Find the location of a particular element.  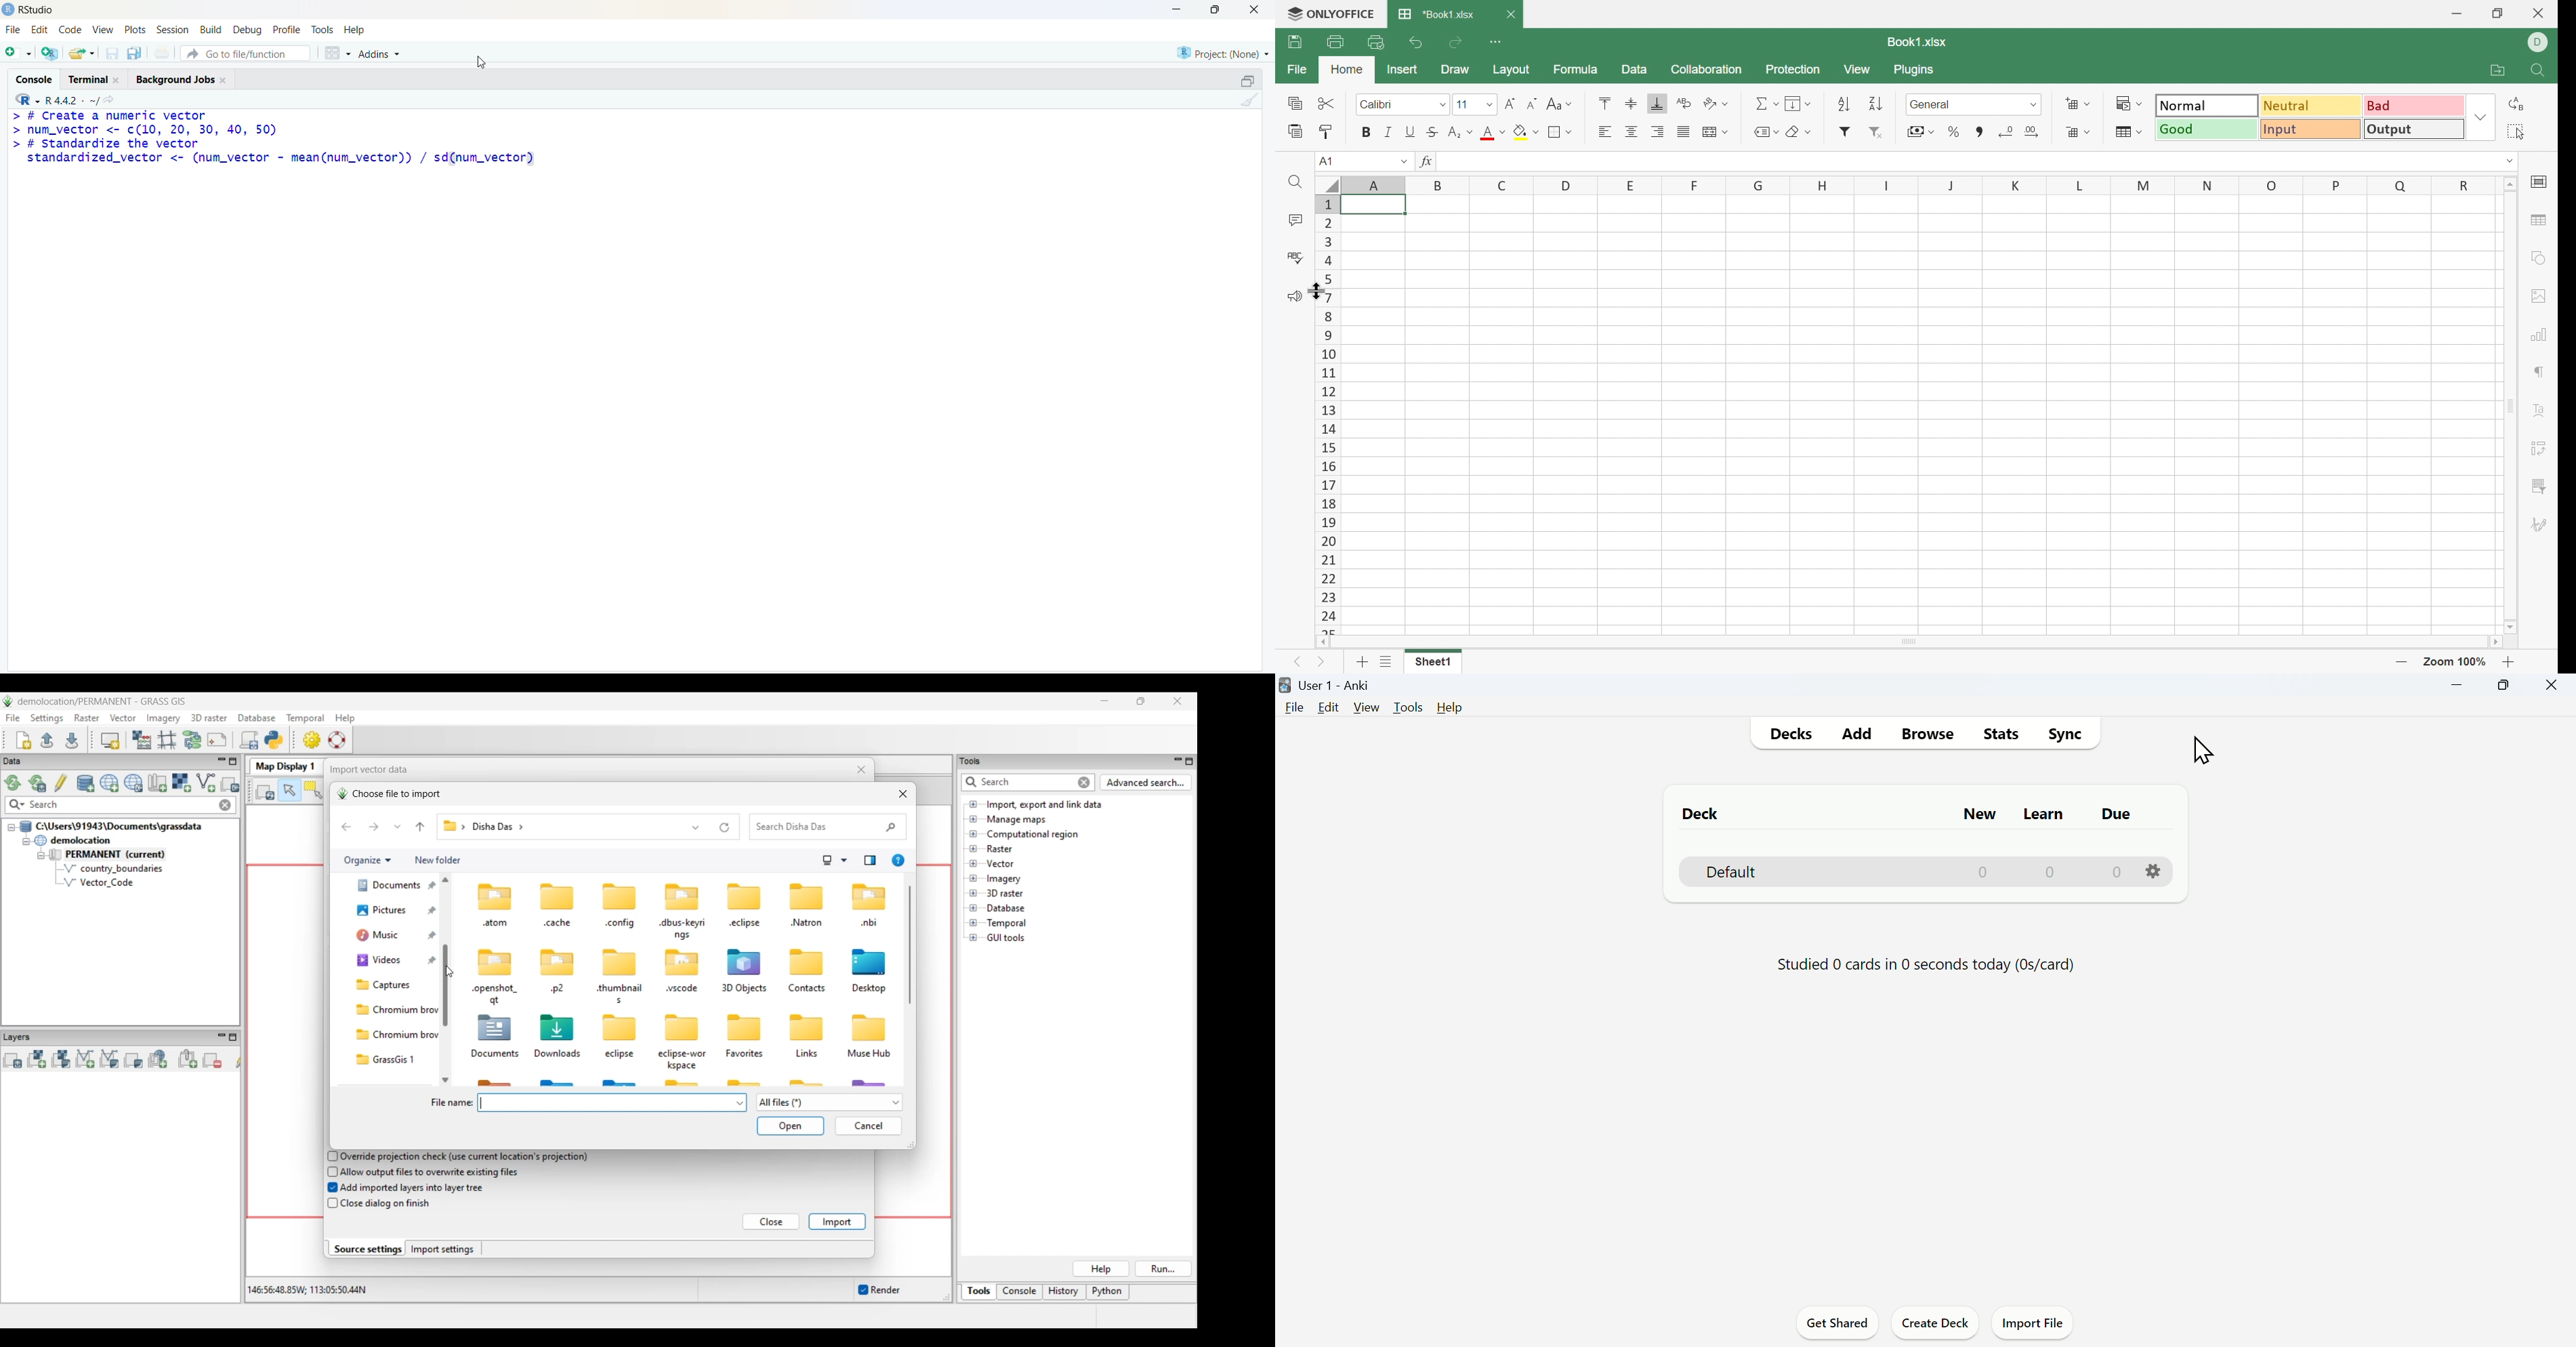

cursor is located at coordinates (482, 62).